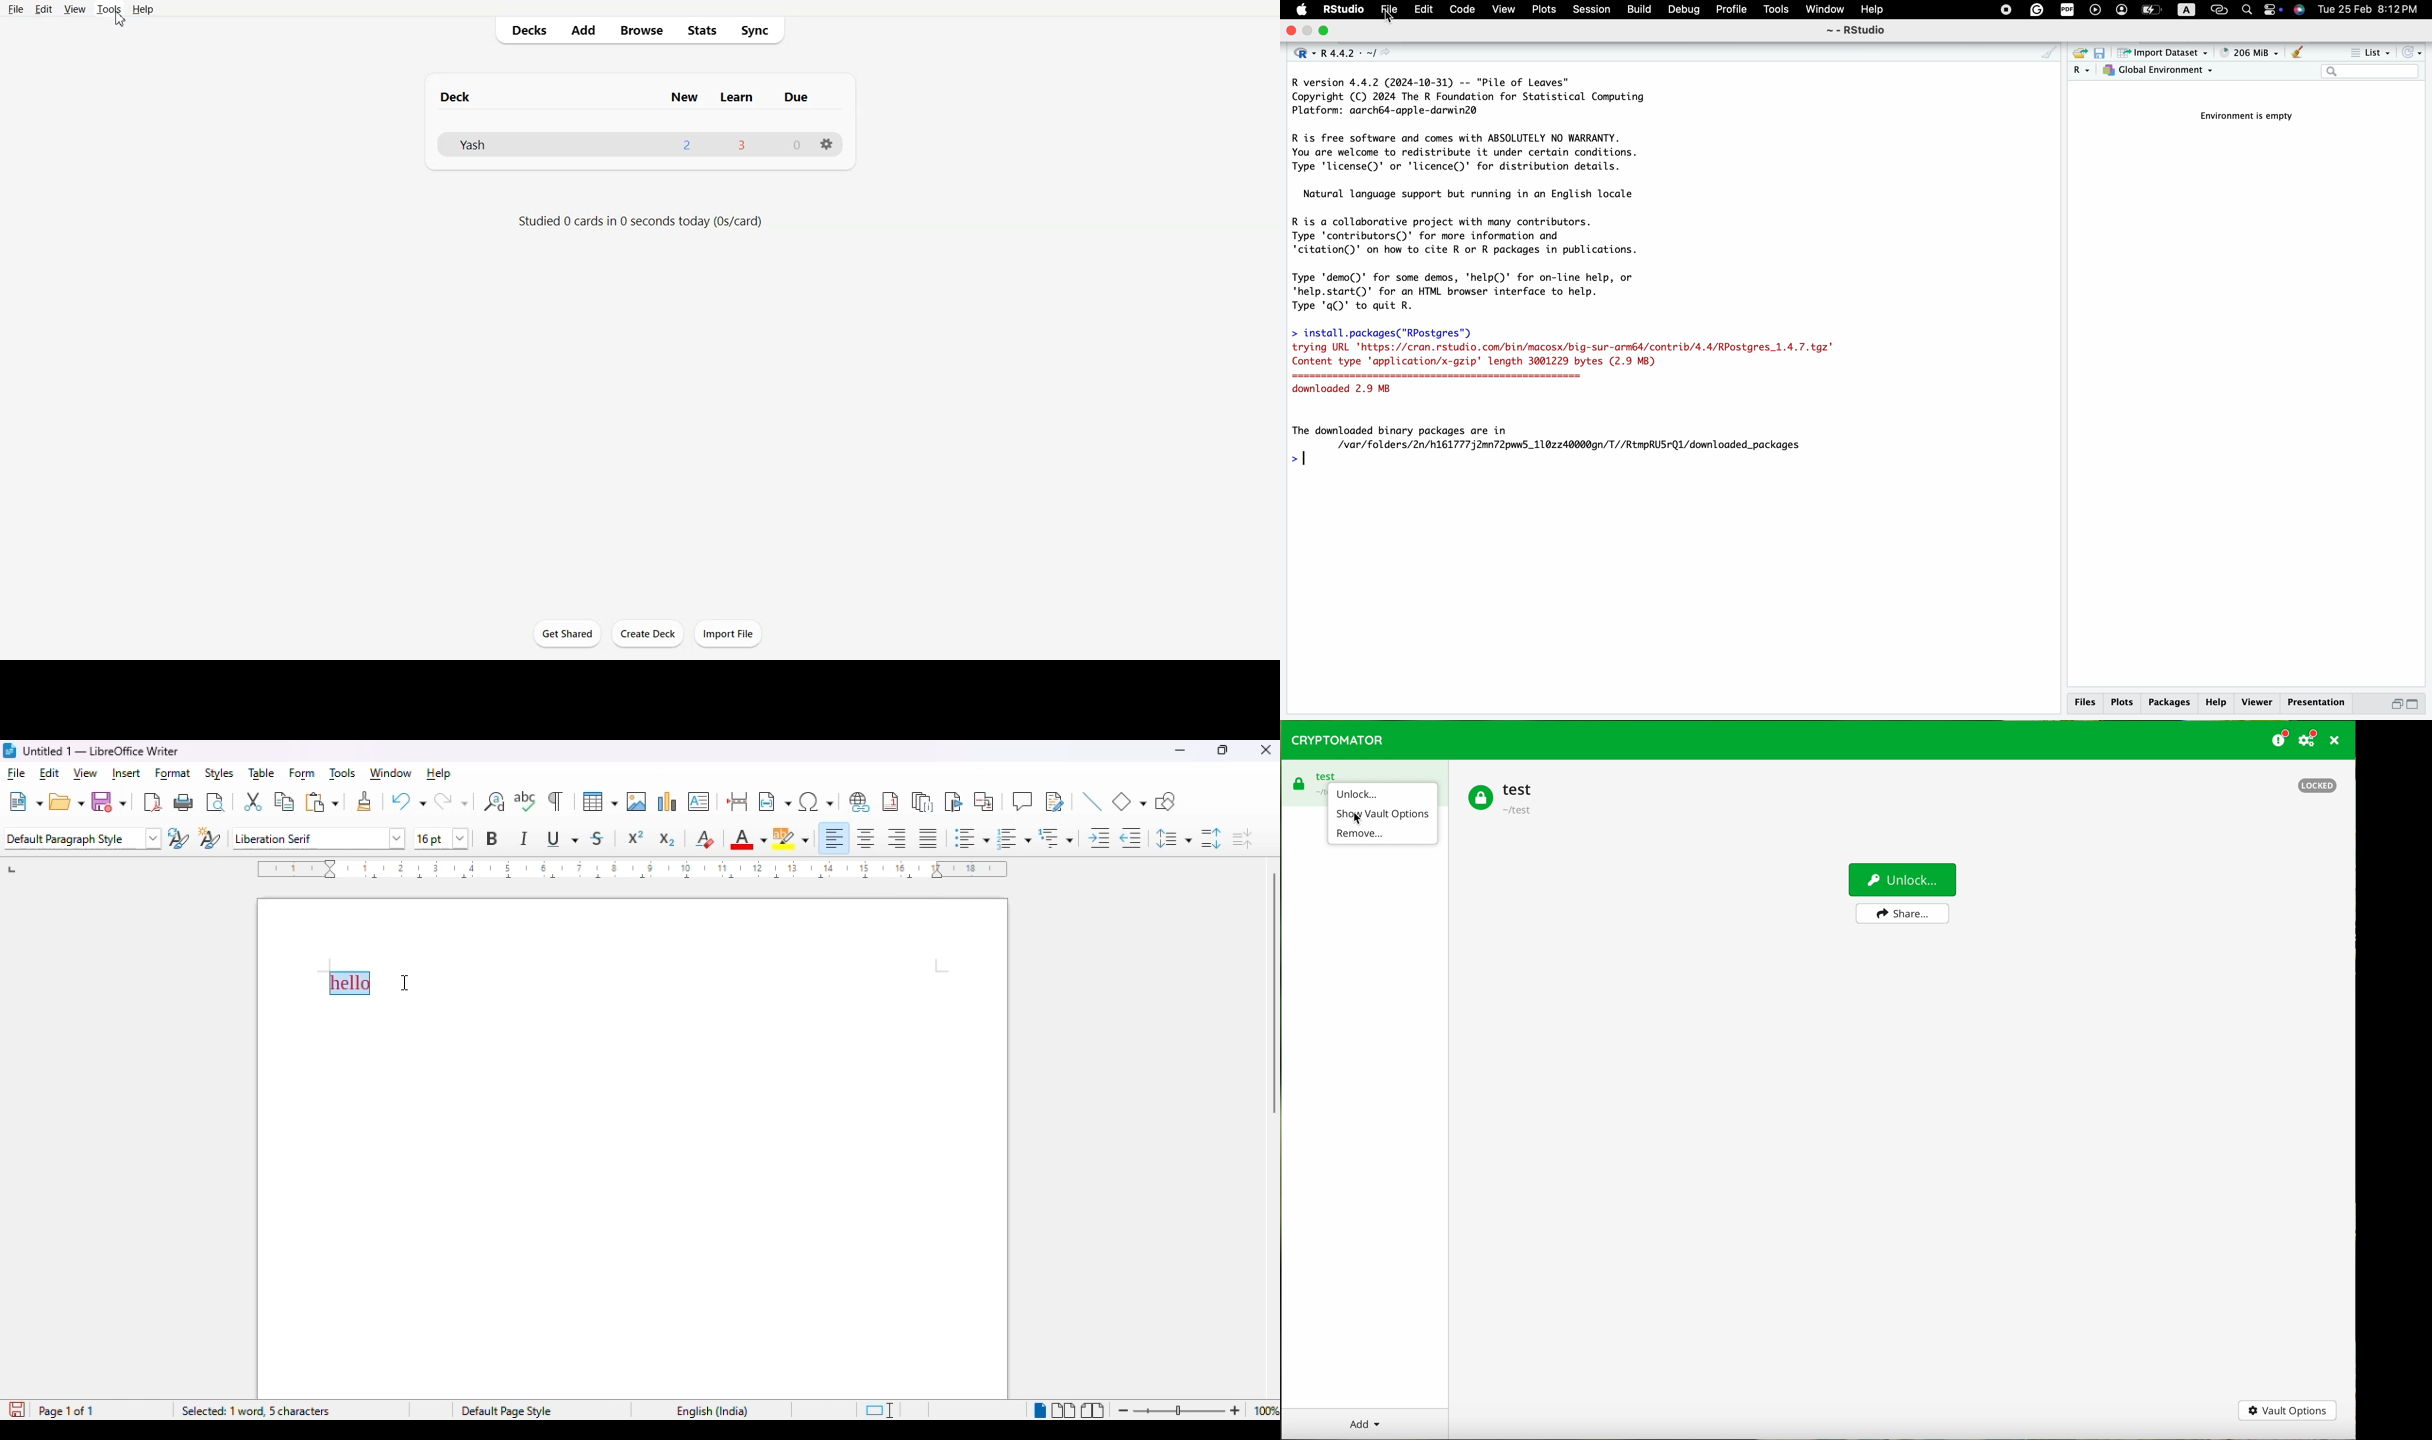  I want to click on Add, so click(584, 30).